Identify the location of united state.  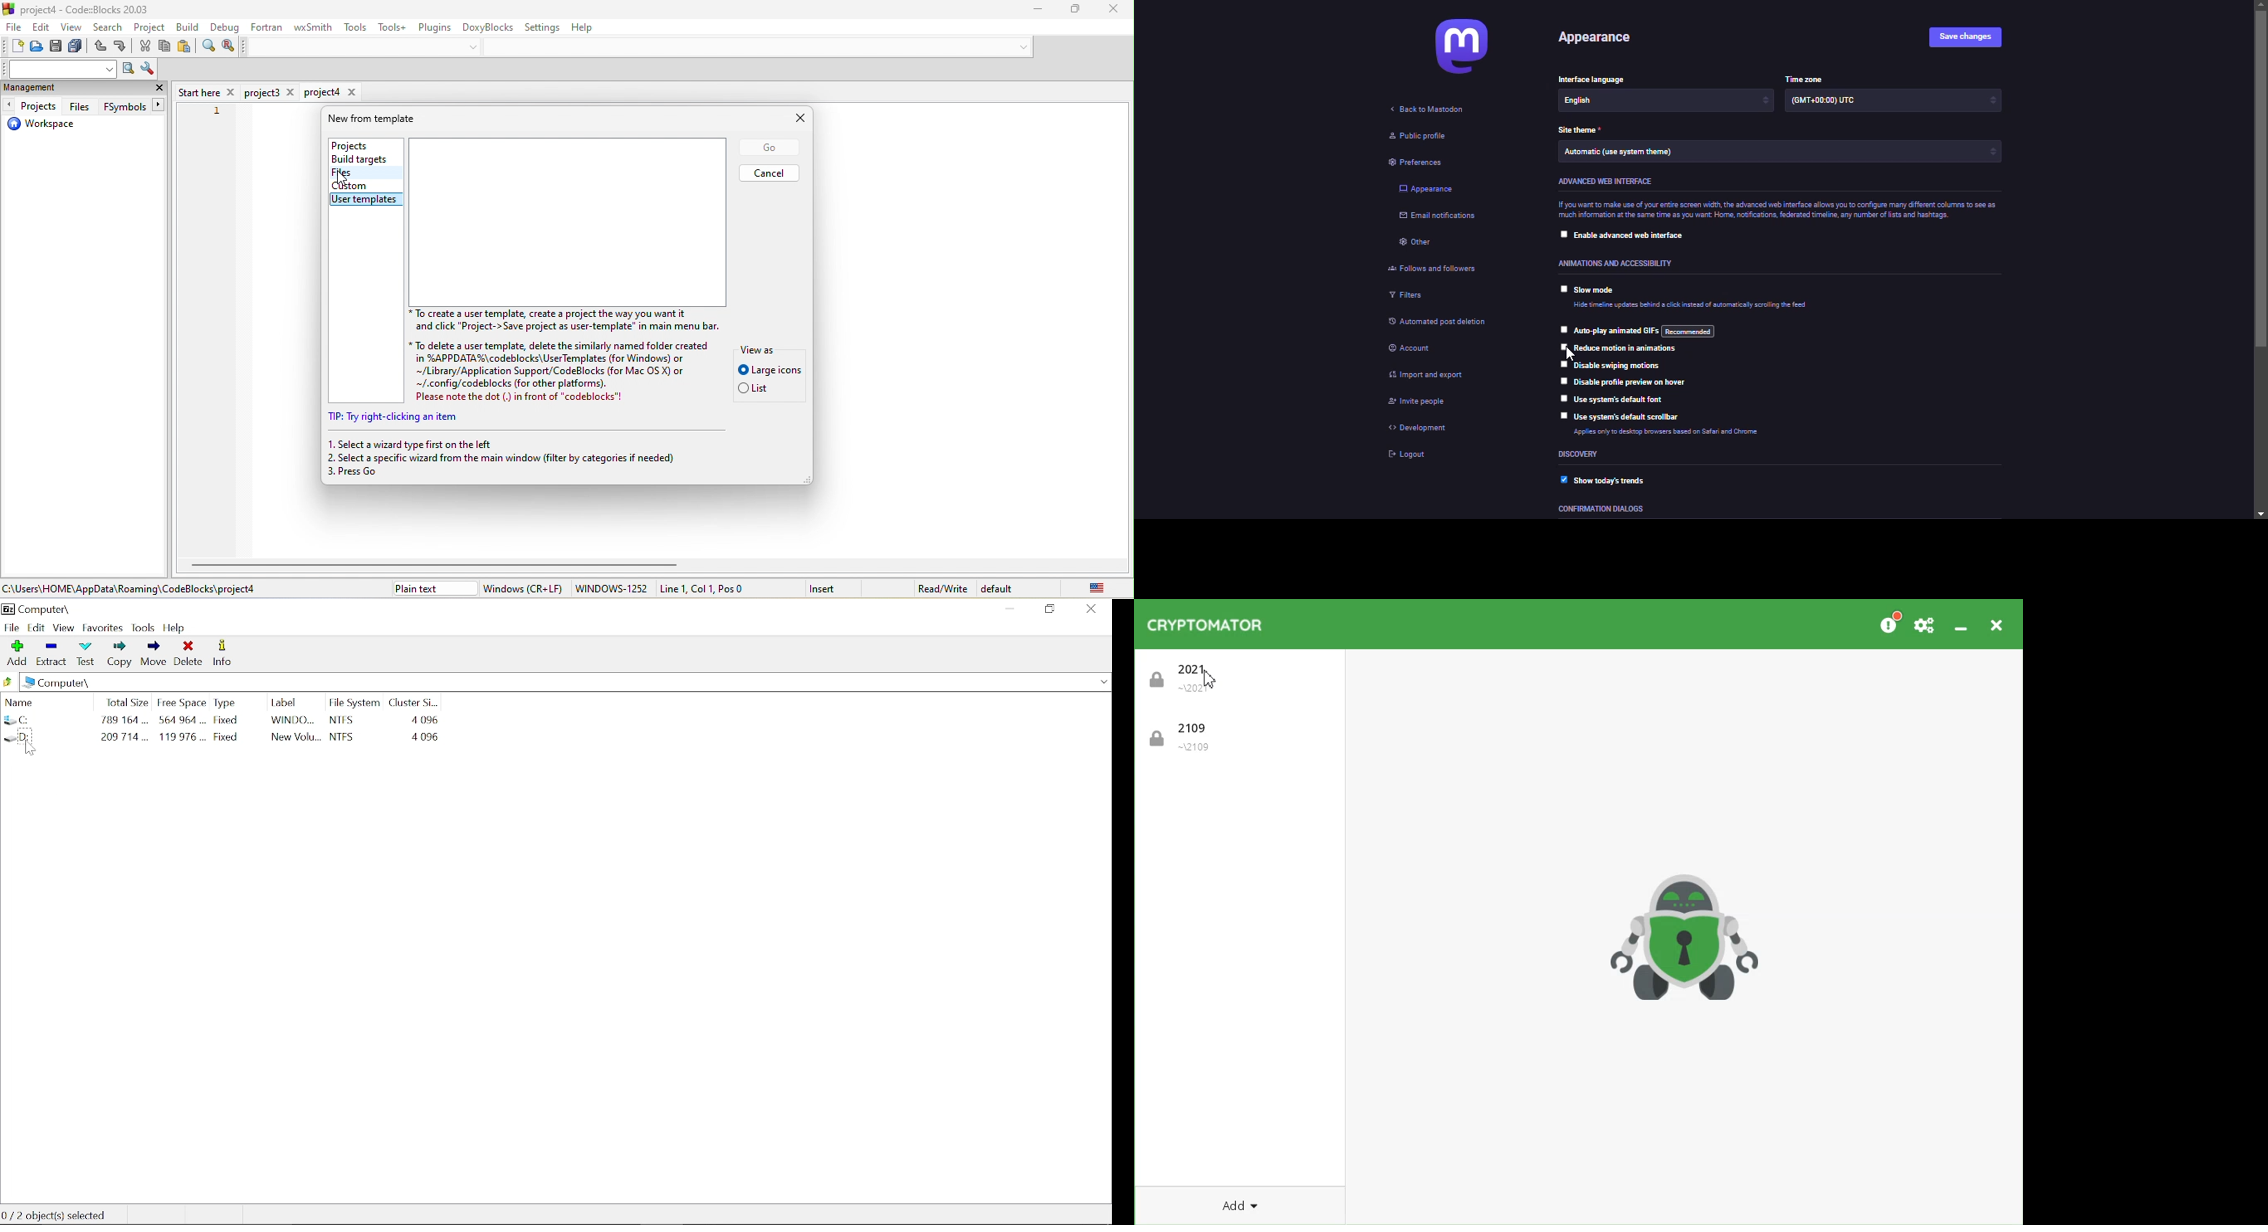
(1085, 588).